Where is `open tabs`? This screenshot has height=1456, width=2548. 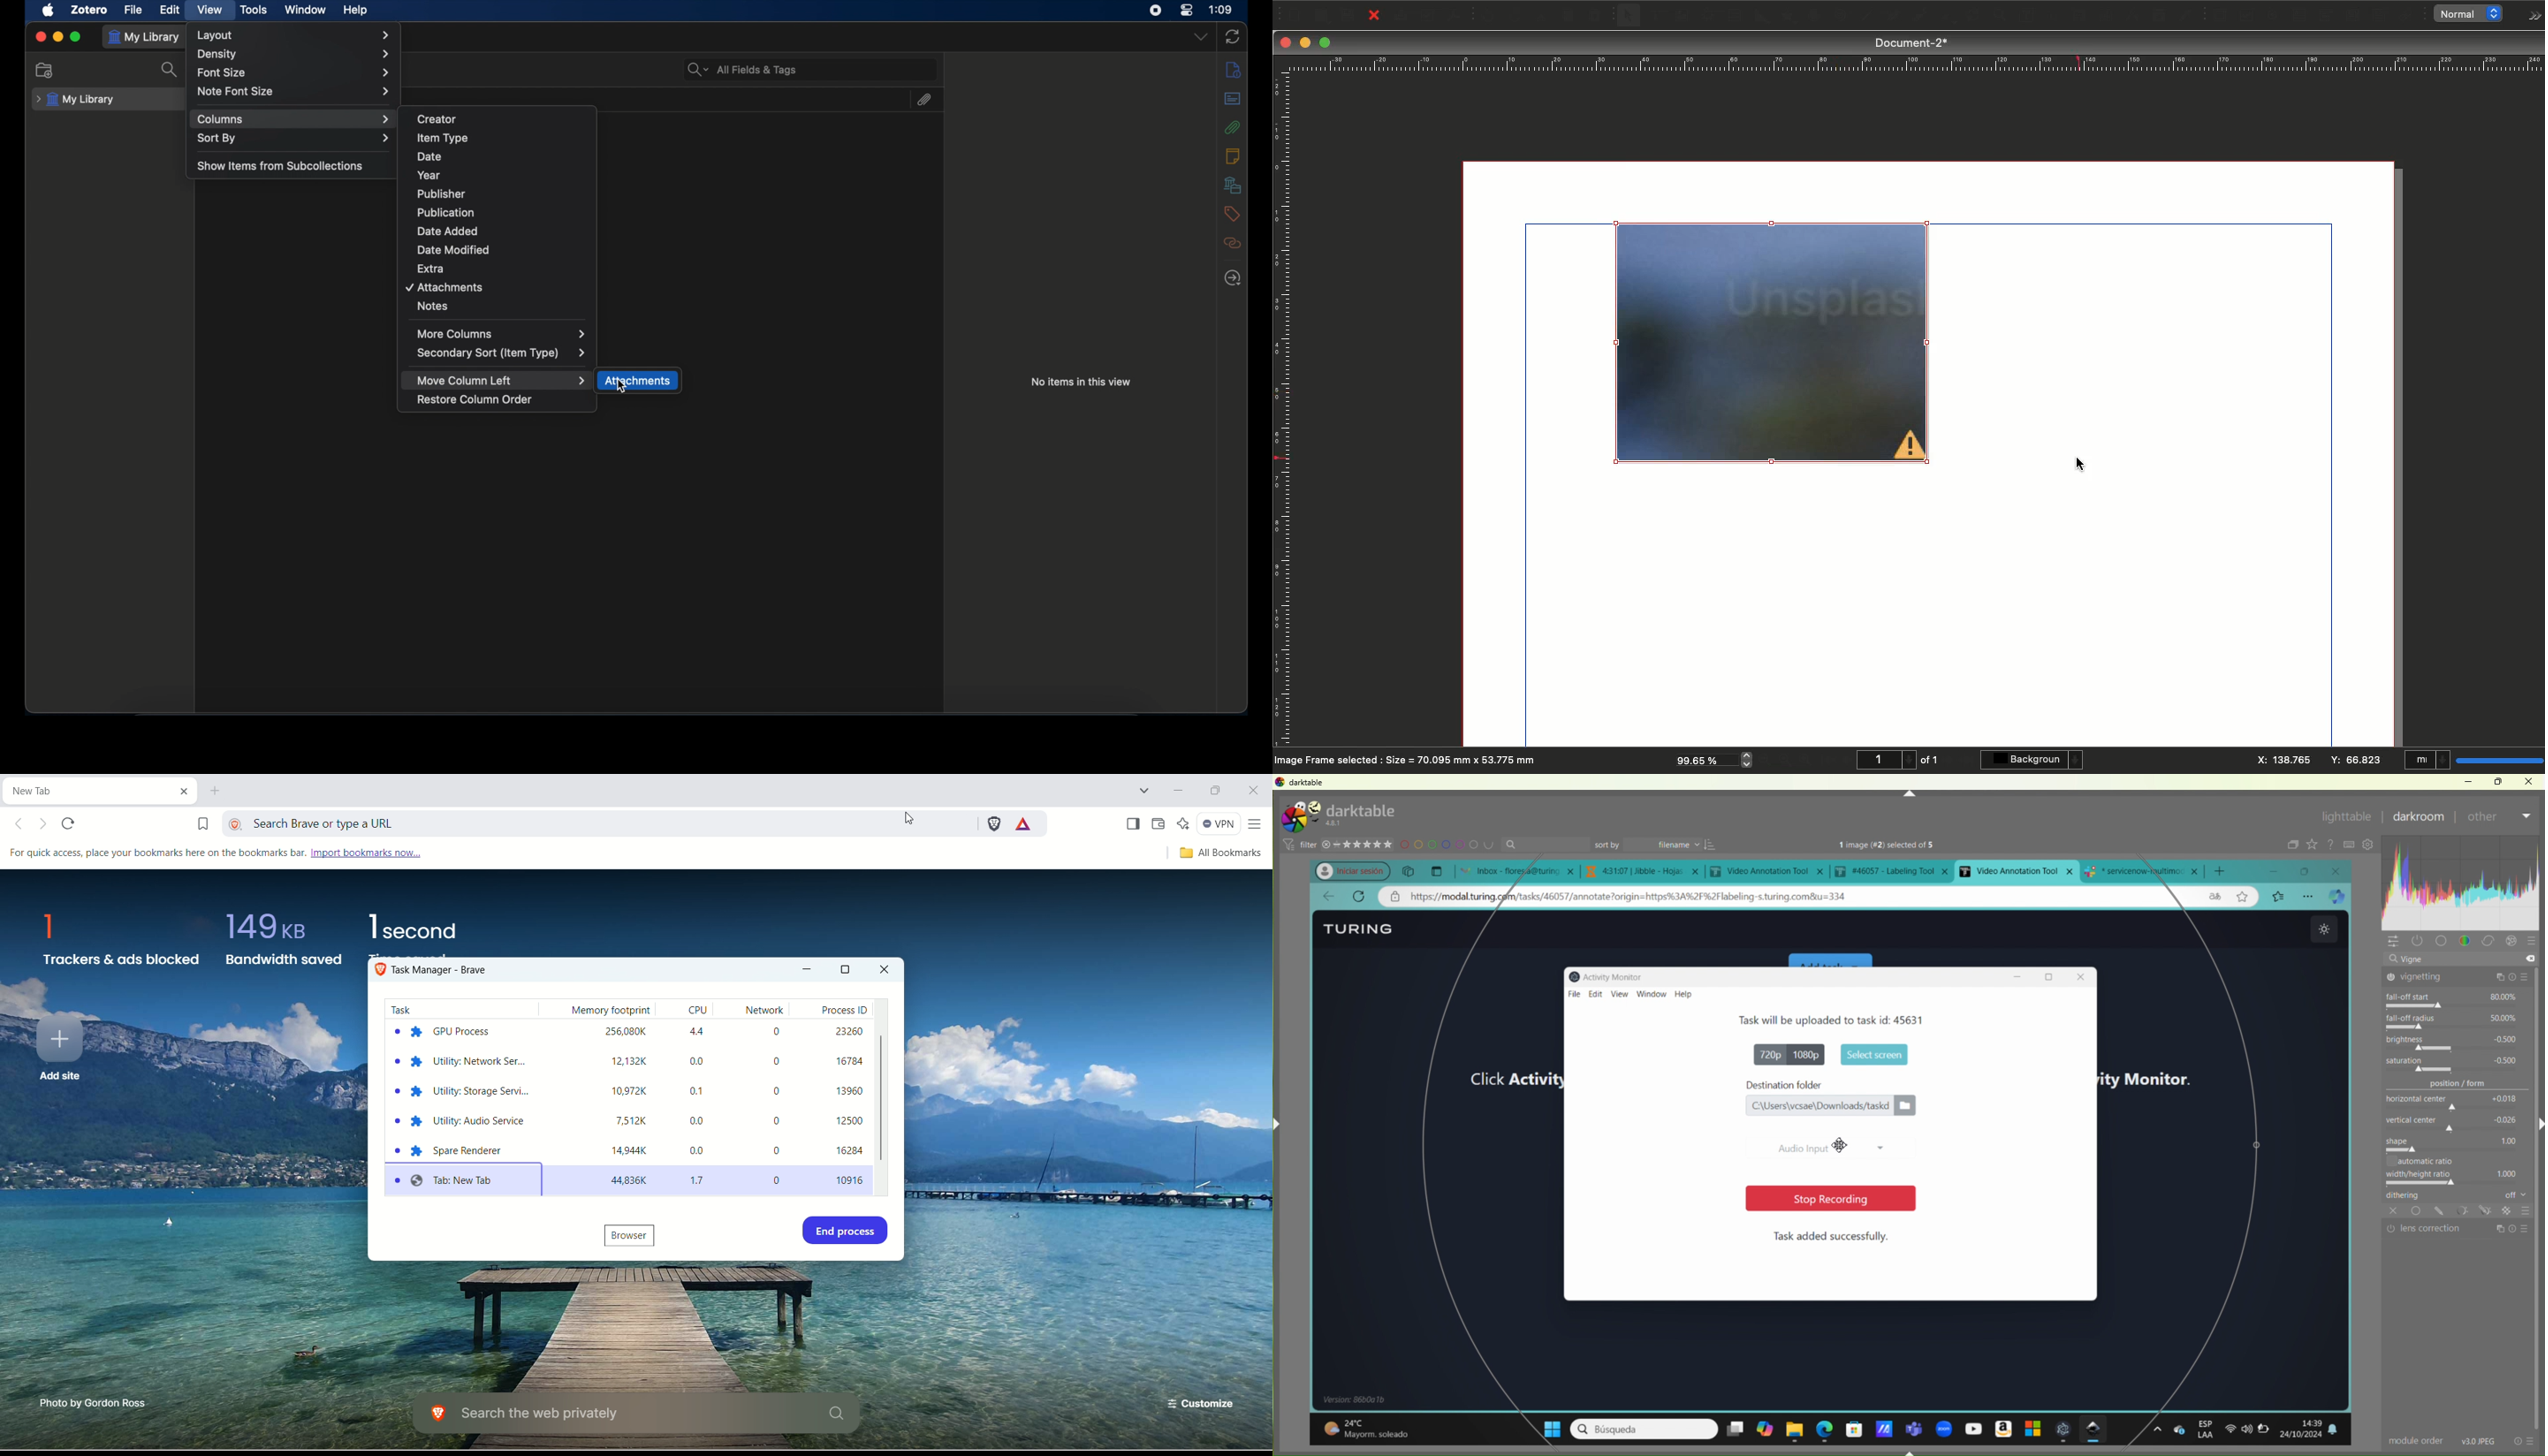 open tabs is located at coordinates (1514, 870).